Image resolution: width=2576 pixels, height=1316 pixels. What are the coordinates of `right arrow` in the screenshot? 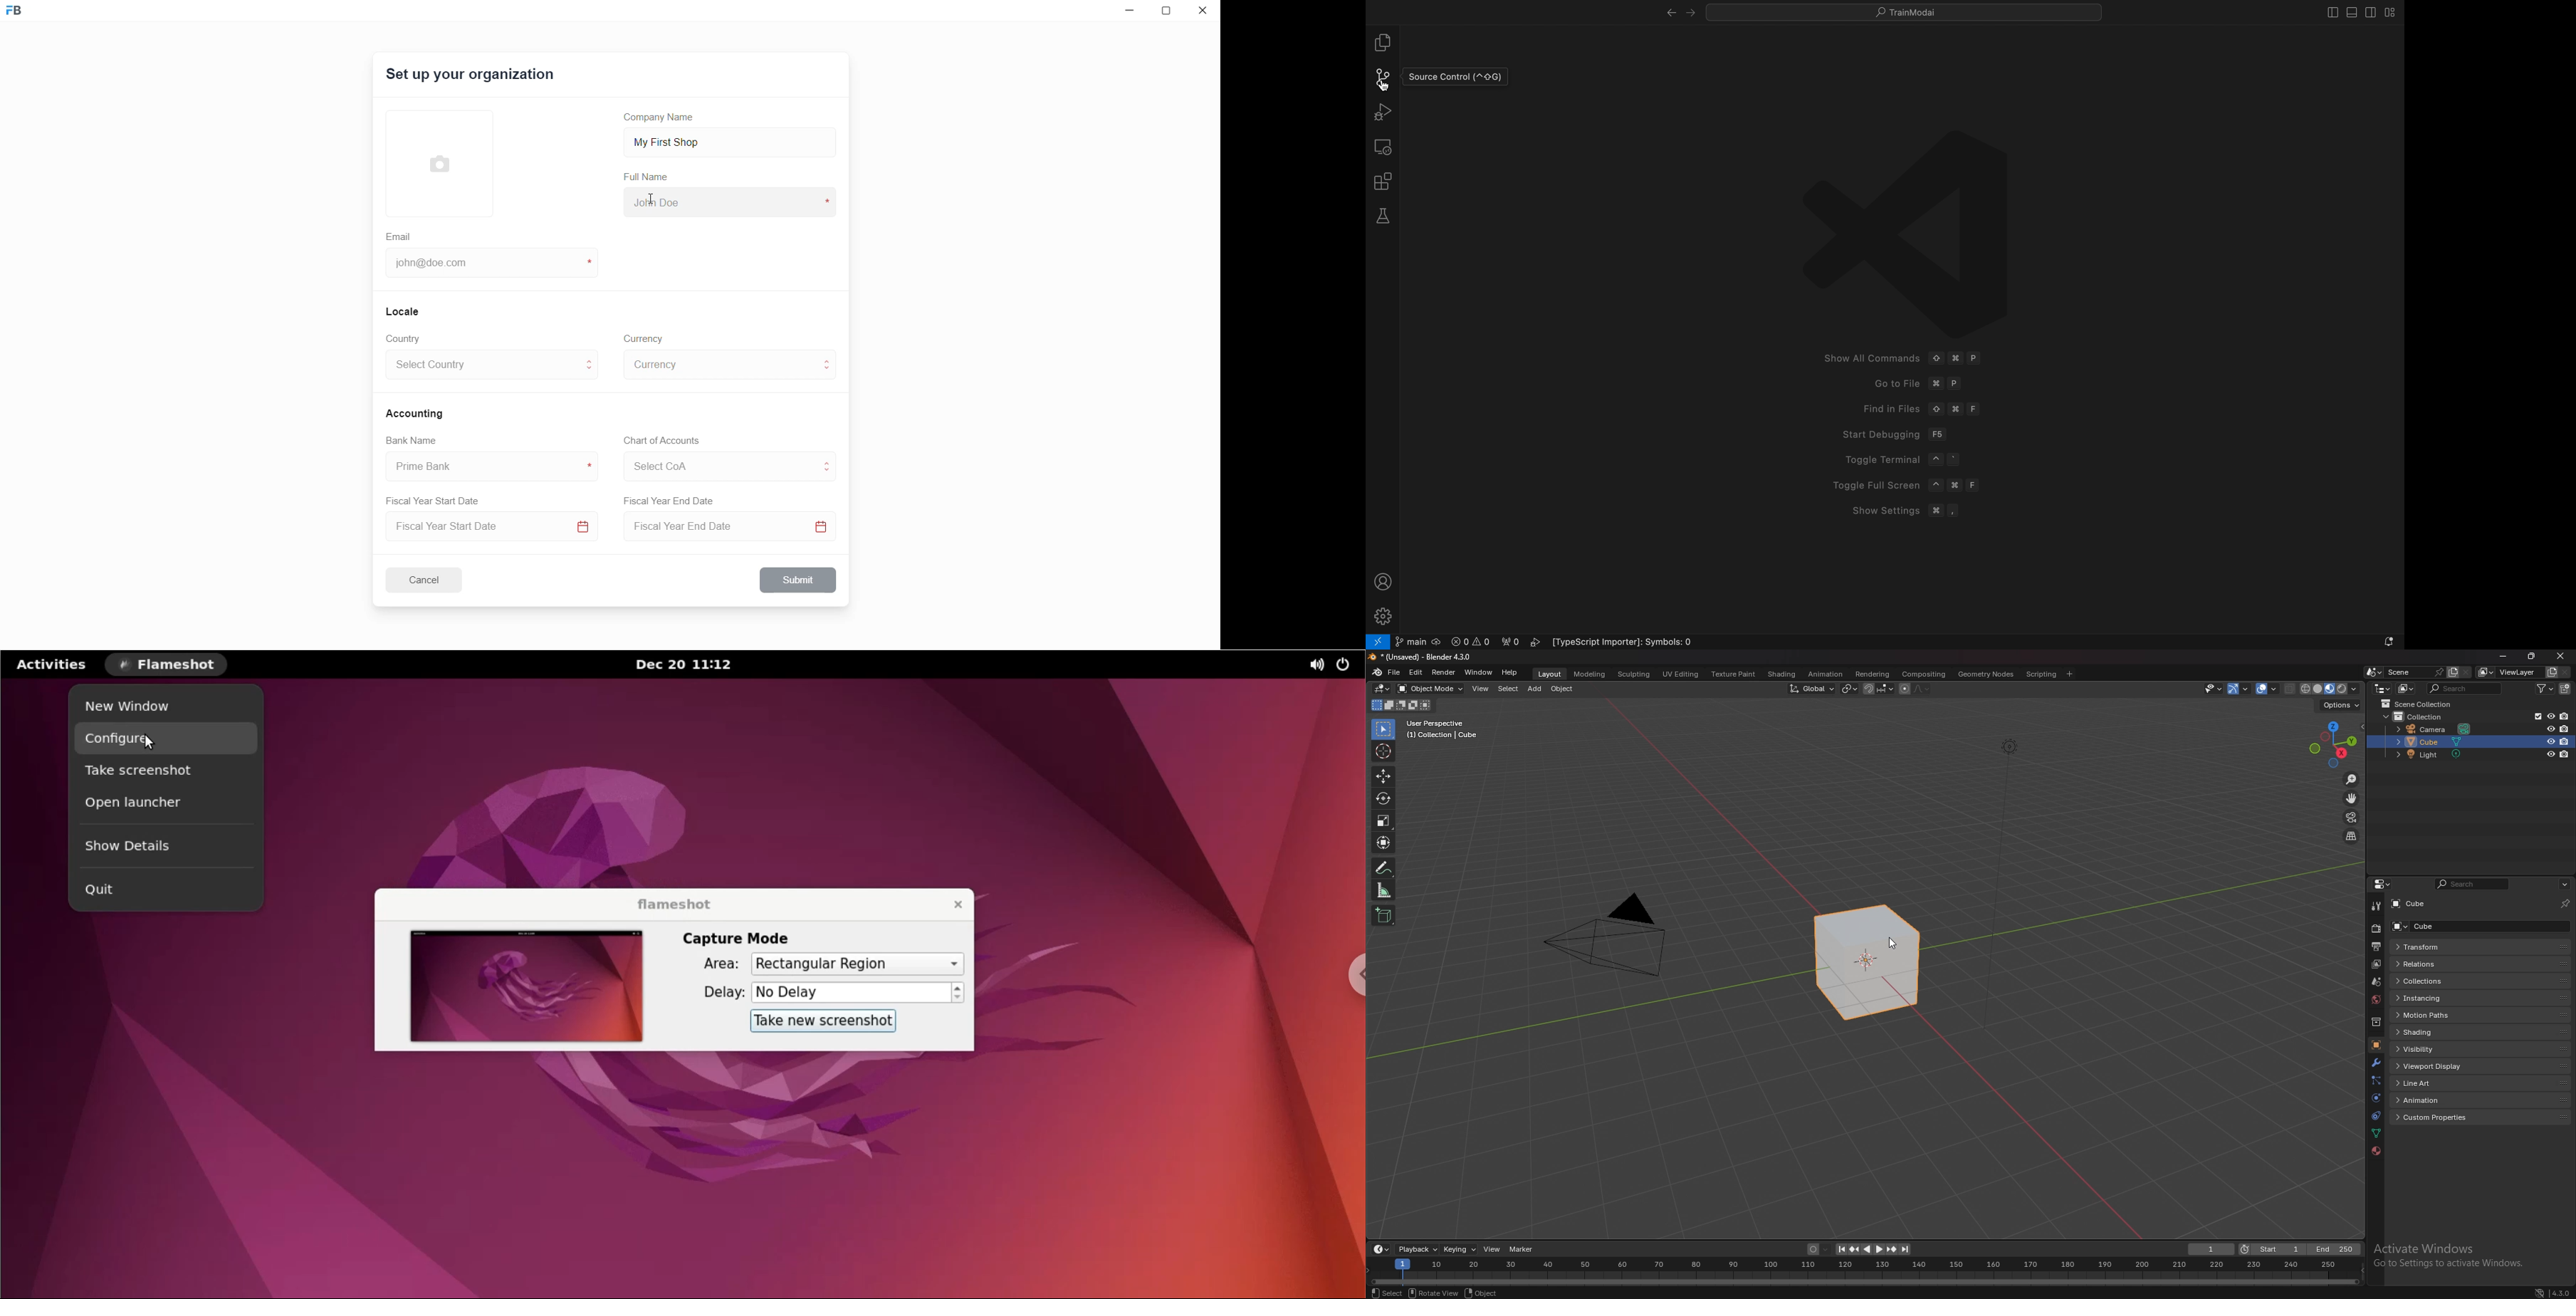 It's located at (1670, 9).